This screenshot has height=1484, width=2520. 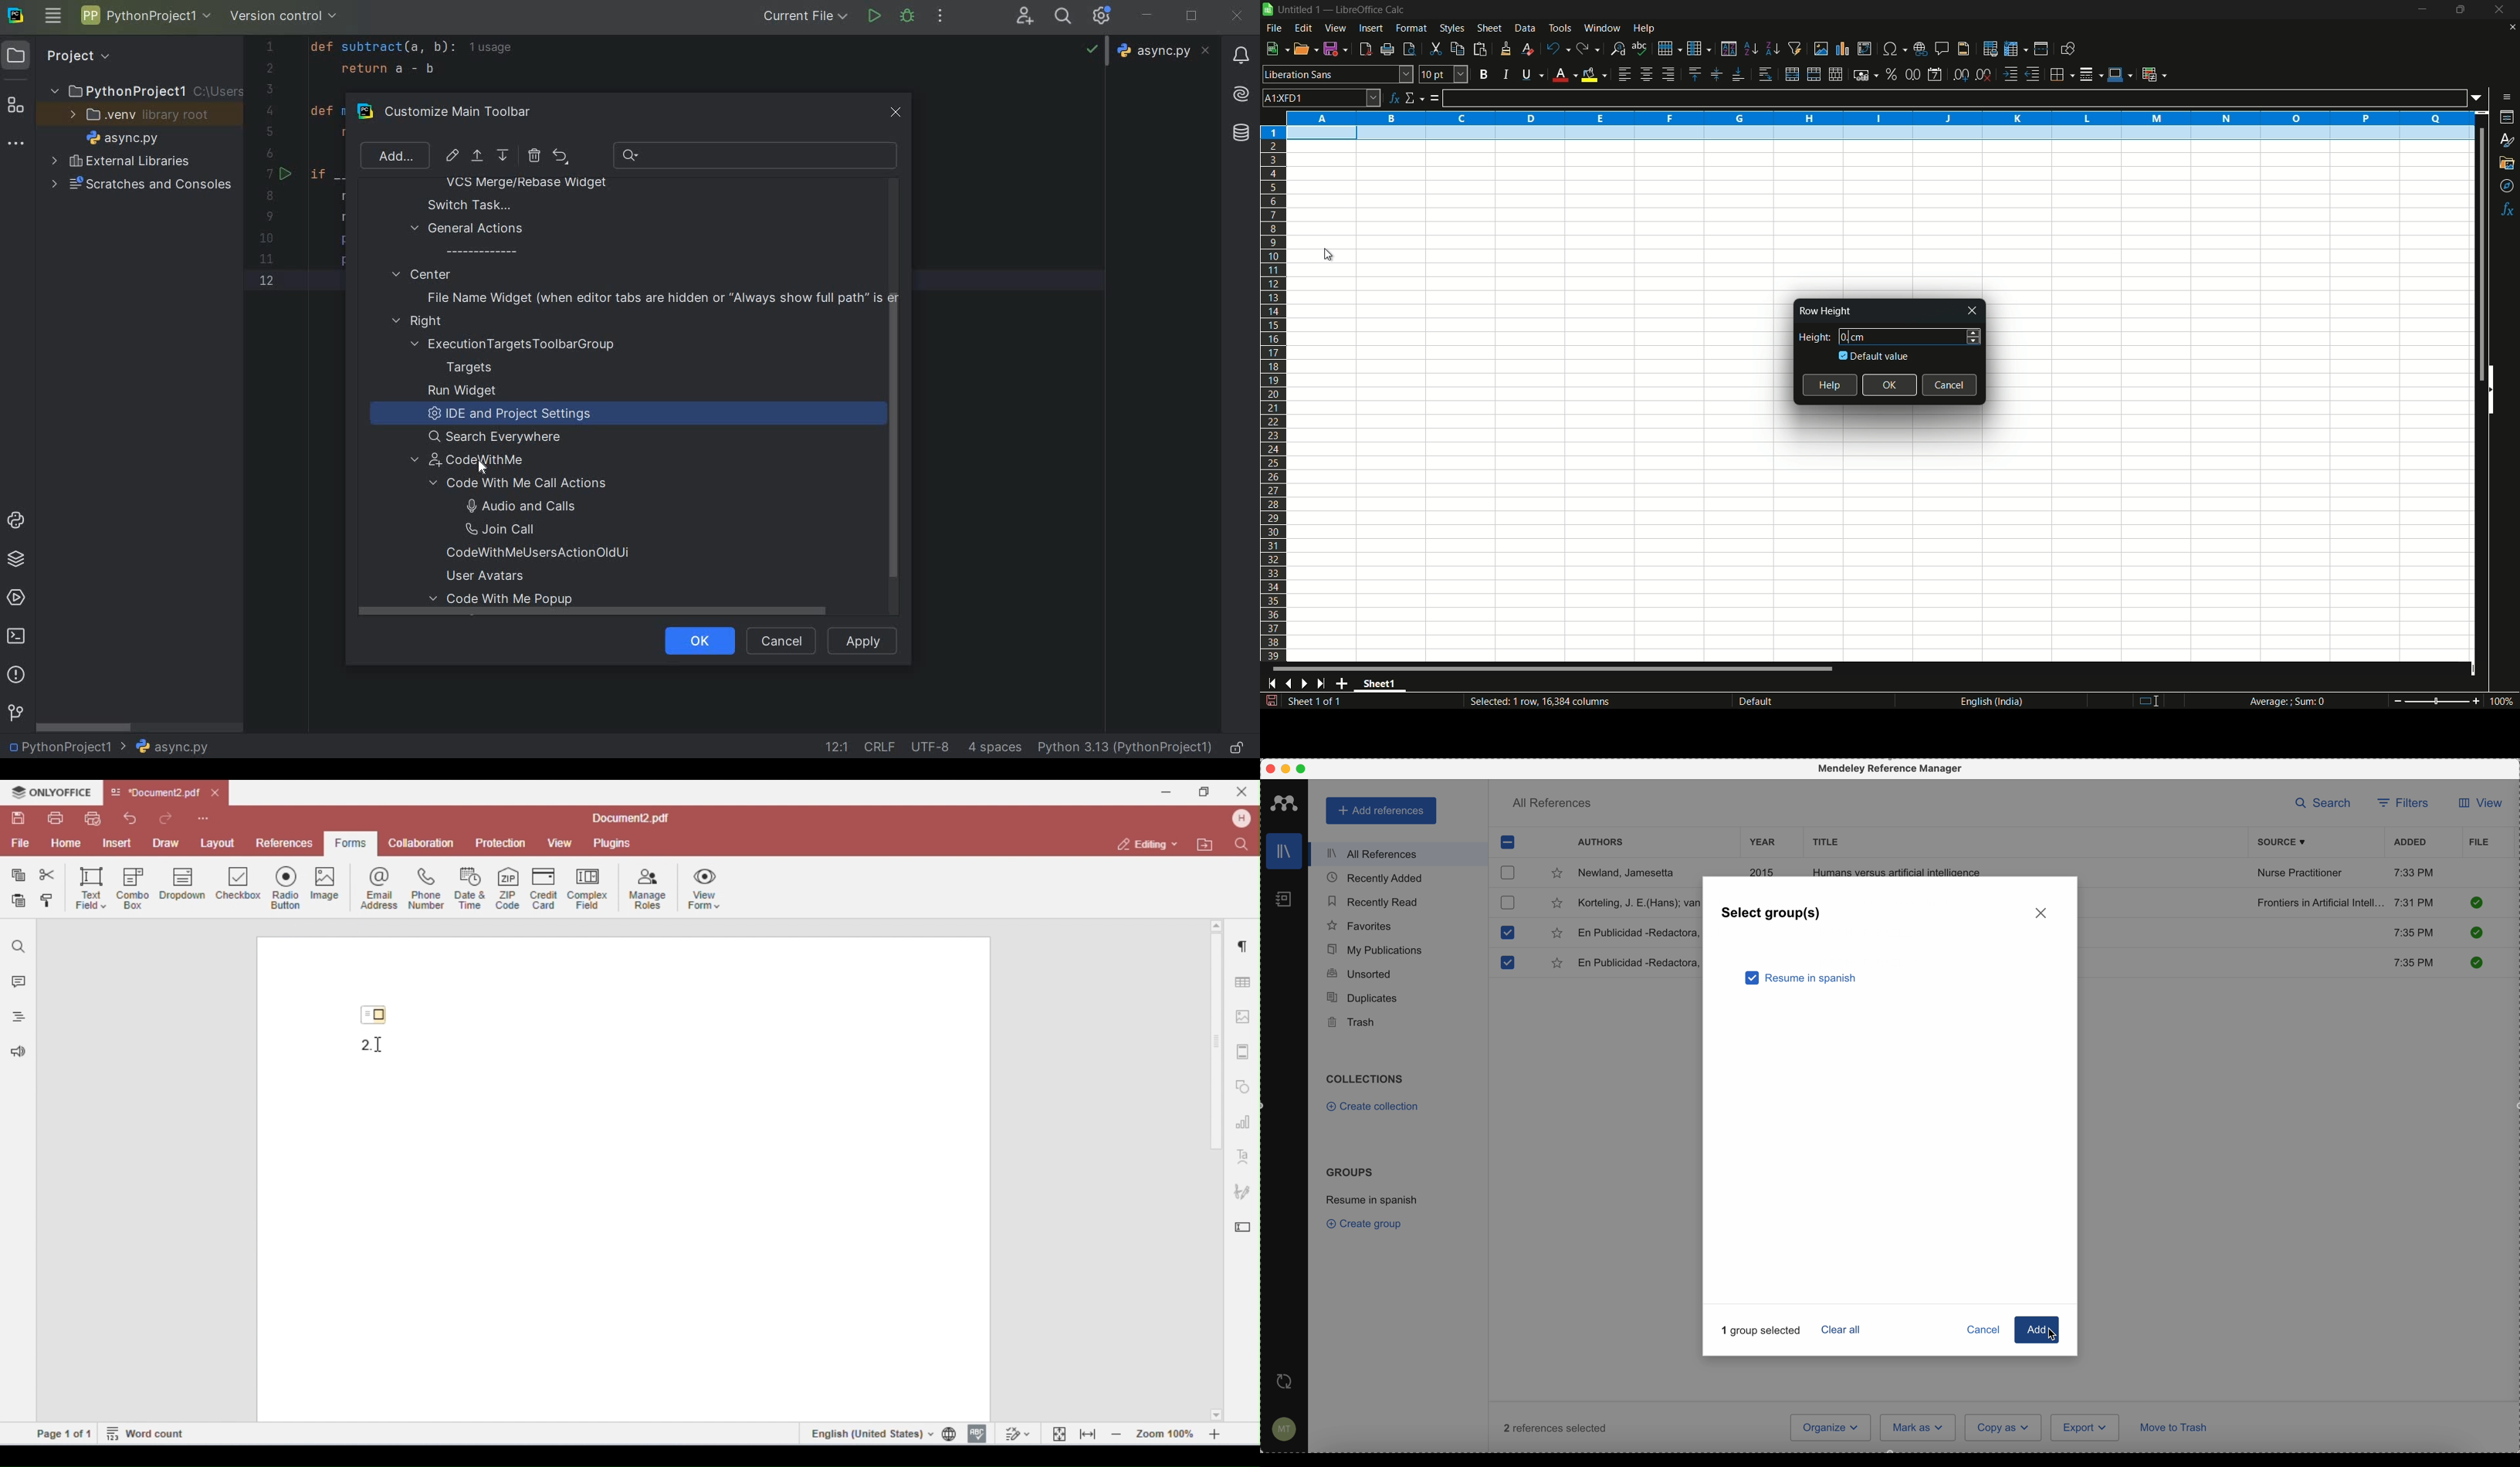 I want to click on resume in spanish selected, so click(x=1803, y=979).